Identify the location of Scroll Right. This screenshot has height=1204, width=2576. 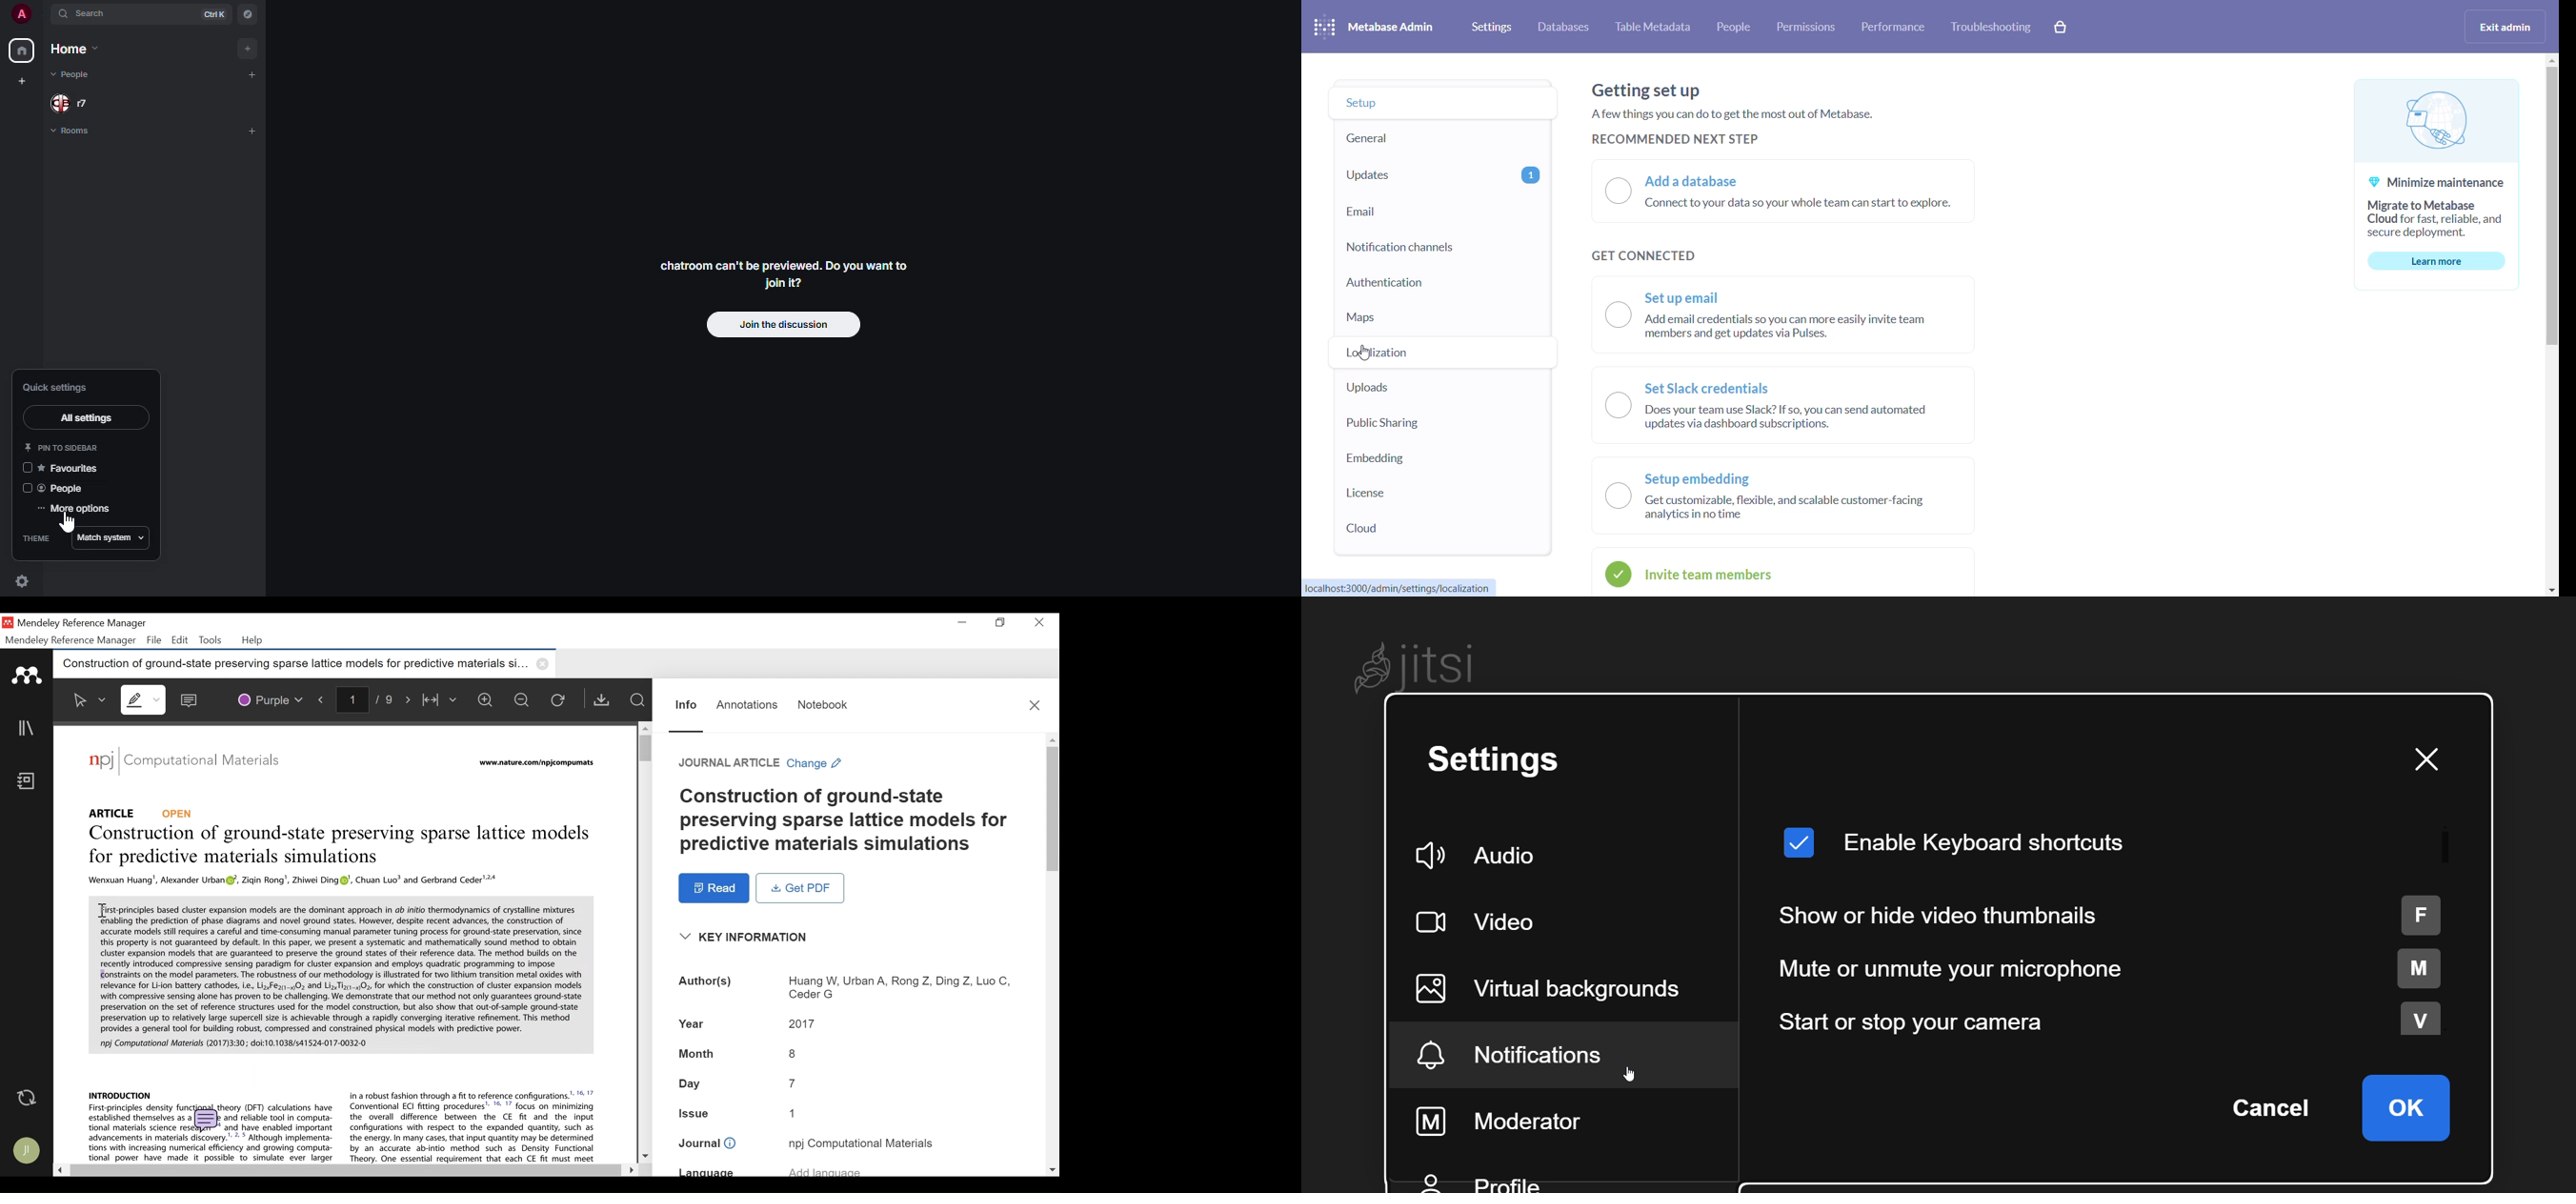
(629, 1170).